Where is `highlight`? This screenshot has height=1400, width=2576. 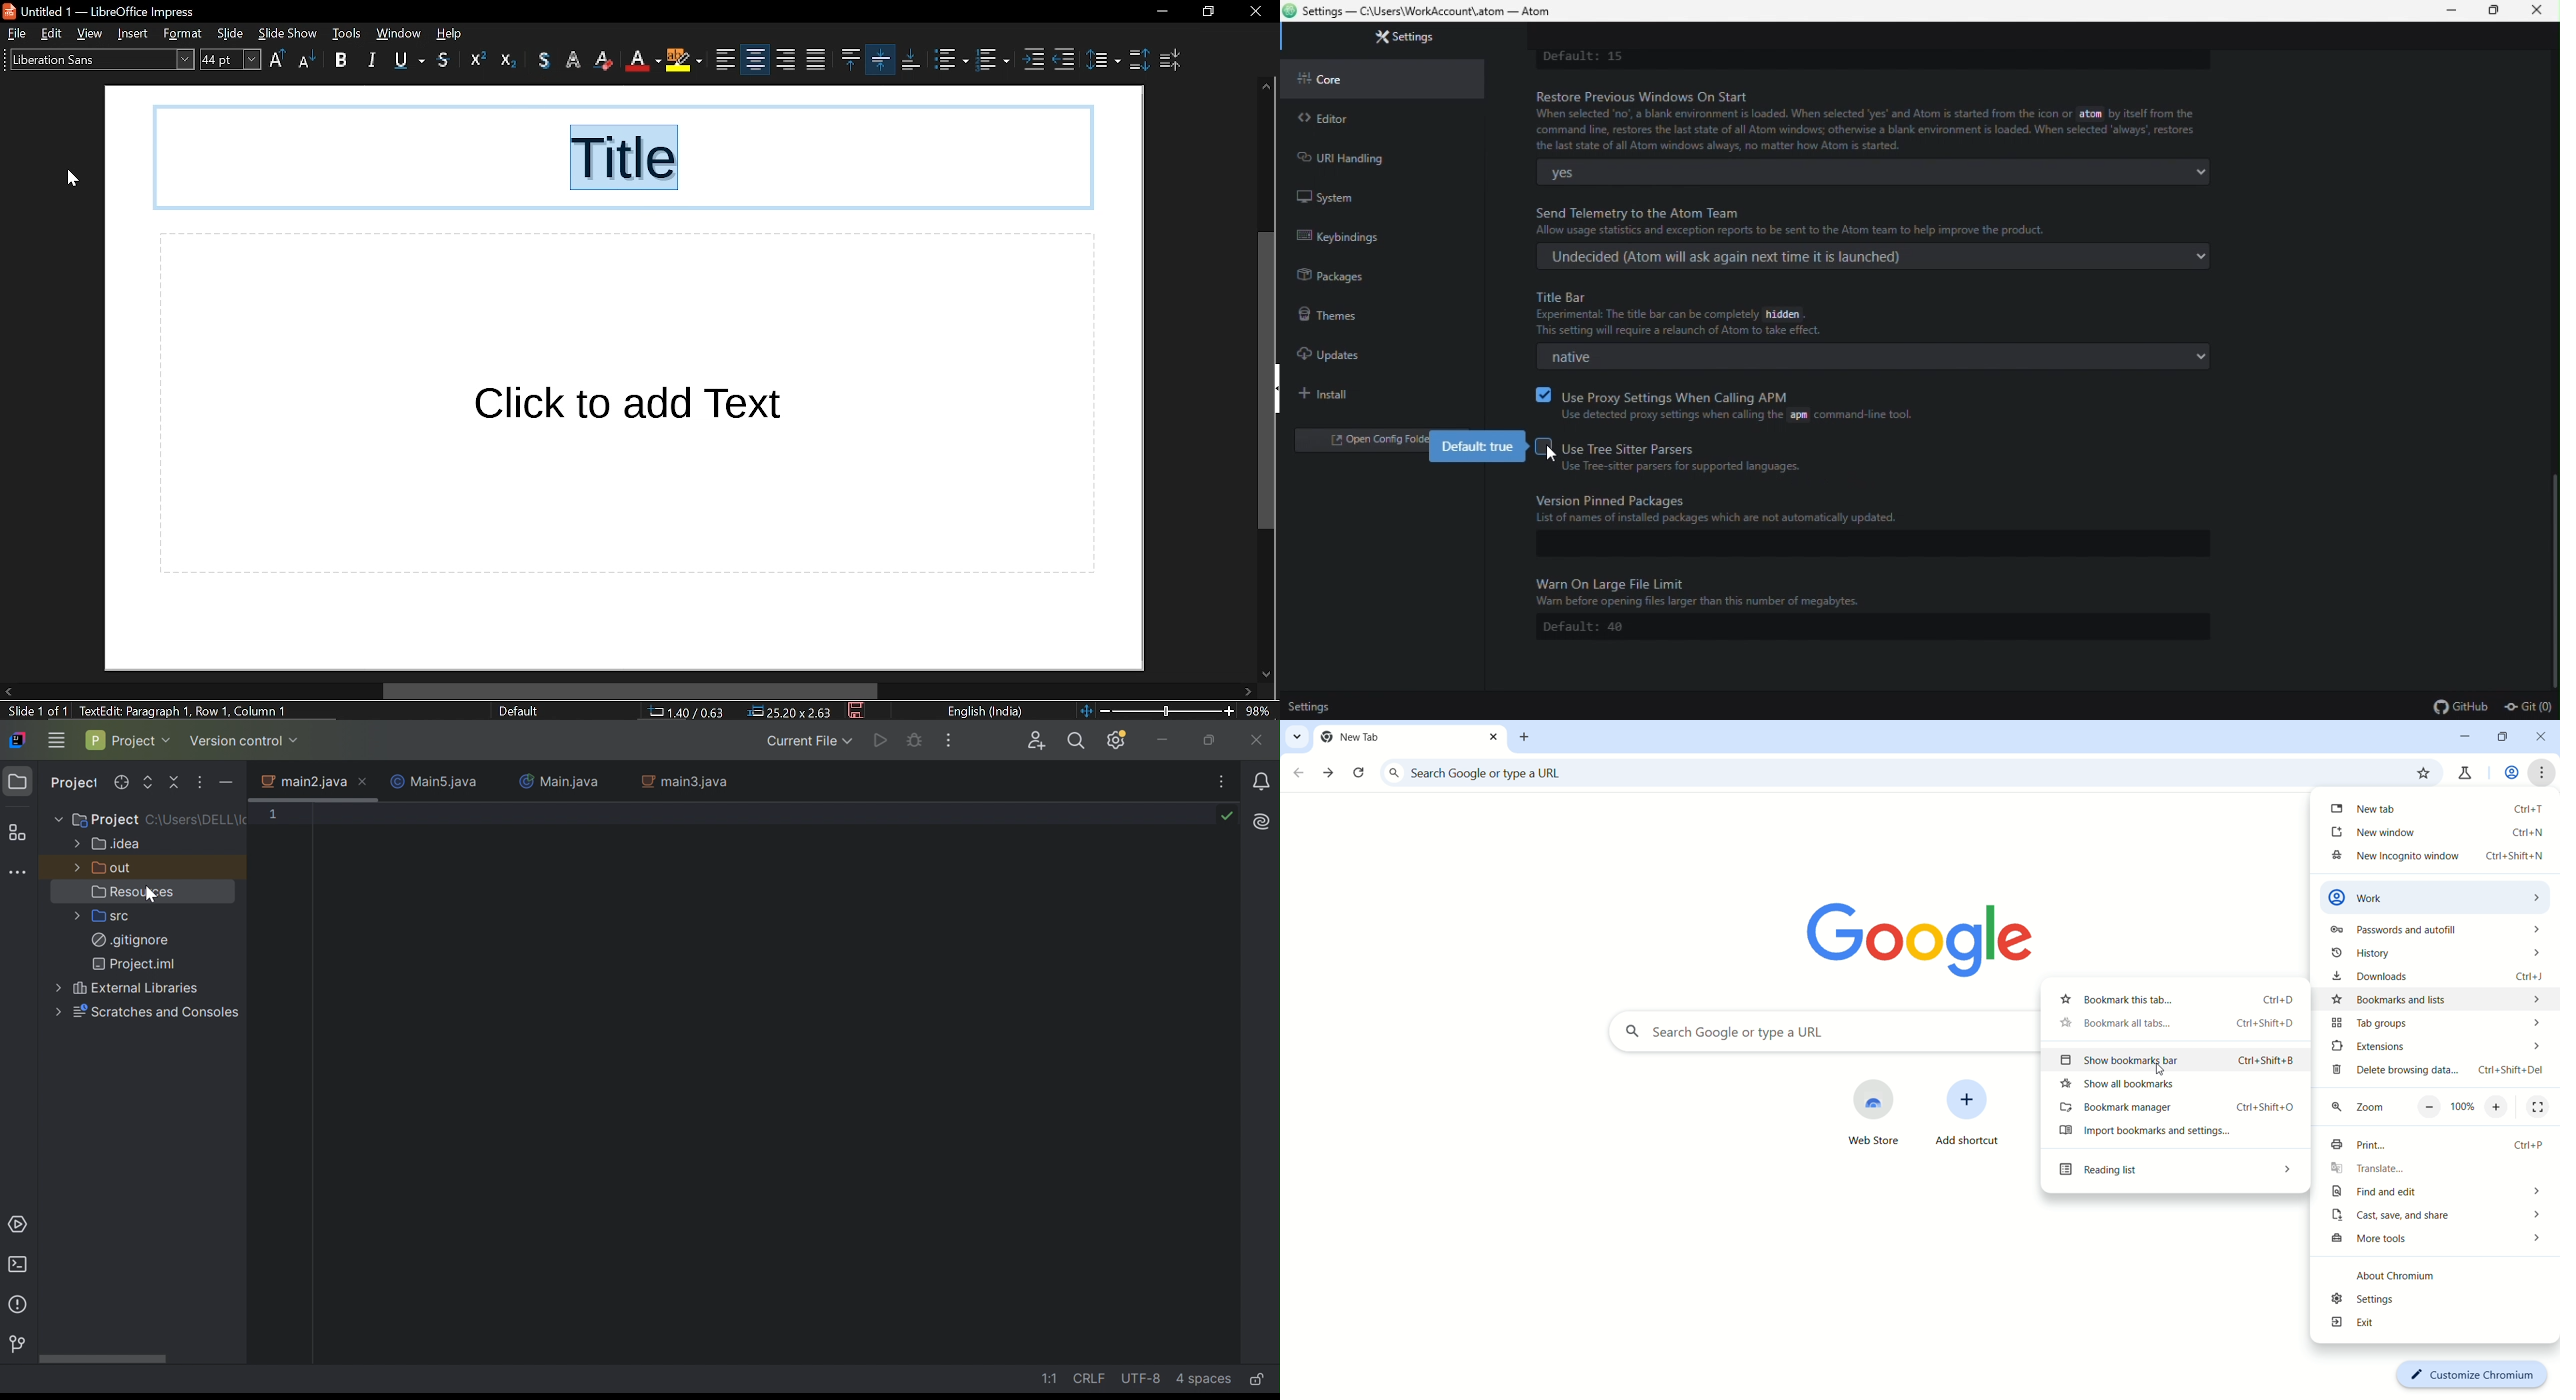 highlight is located at coordinates (644, 60).